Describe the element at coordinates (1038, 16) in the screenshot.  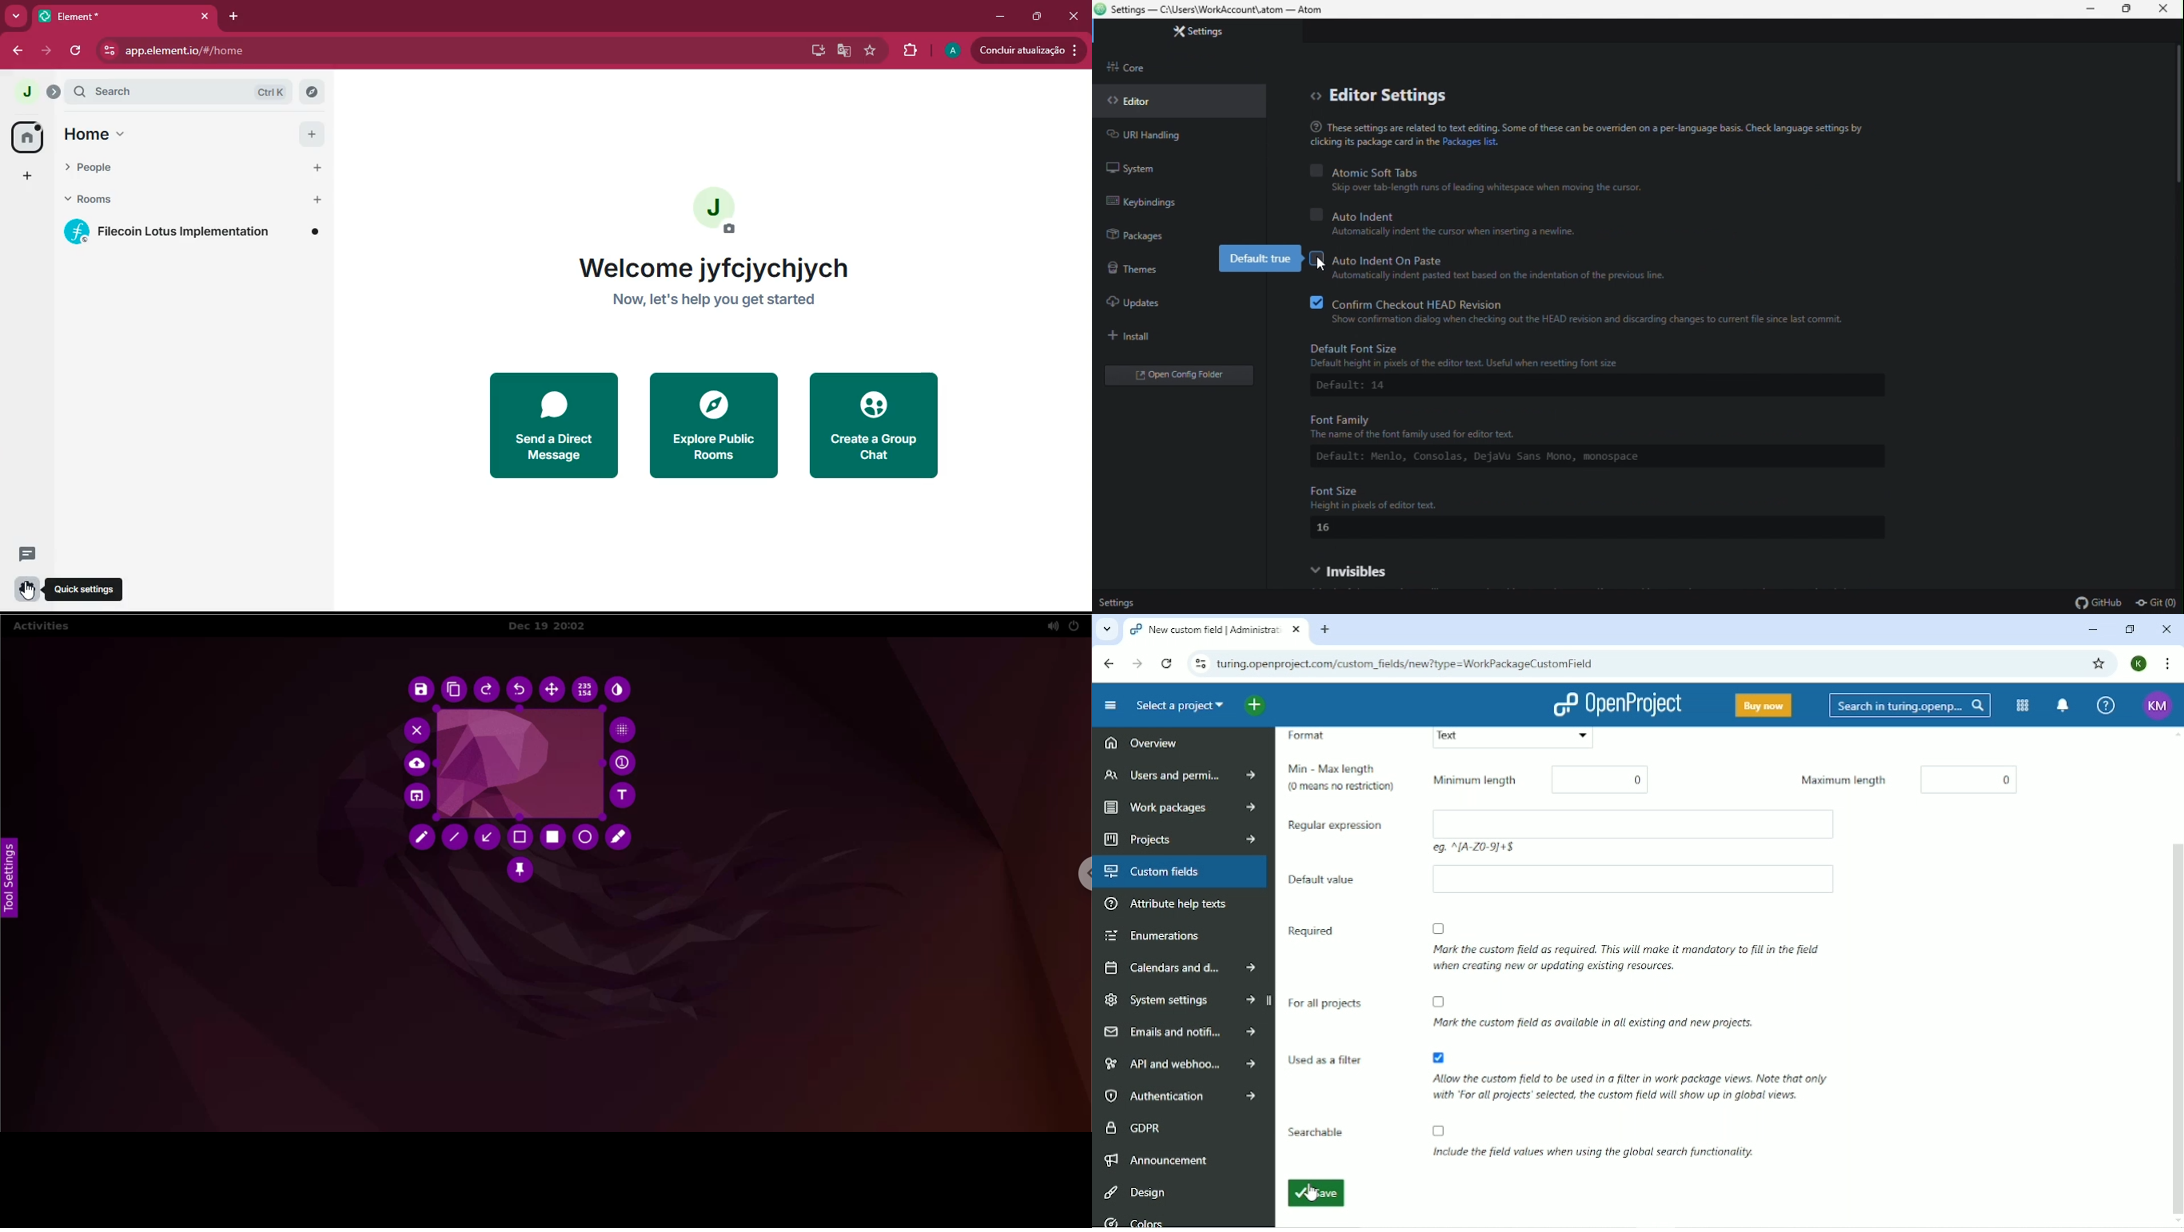
I see `restore down` at that location.